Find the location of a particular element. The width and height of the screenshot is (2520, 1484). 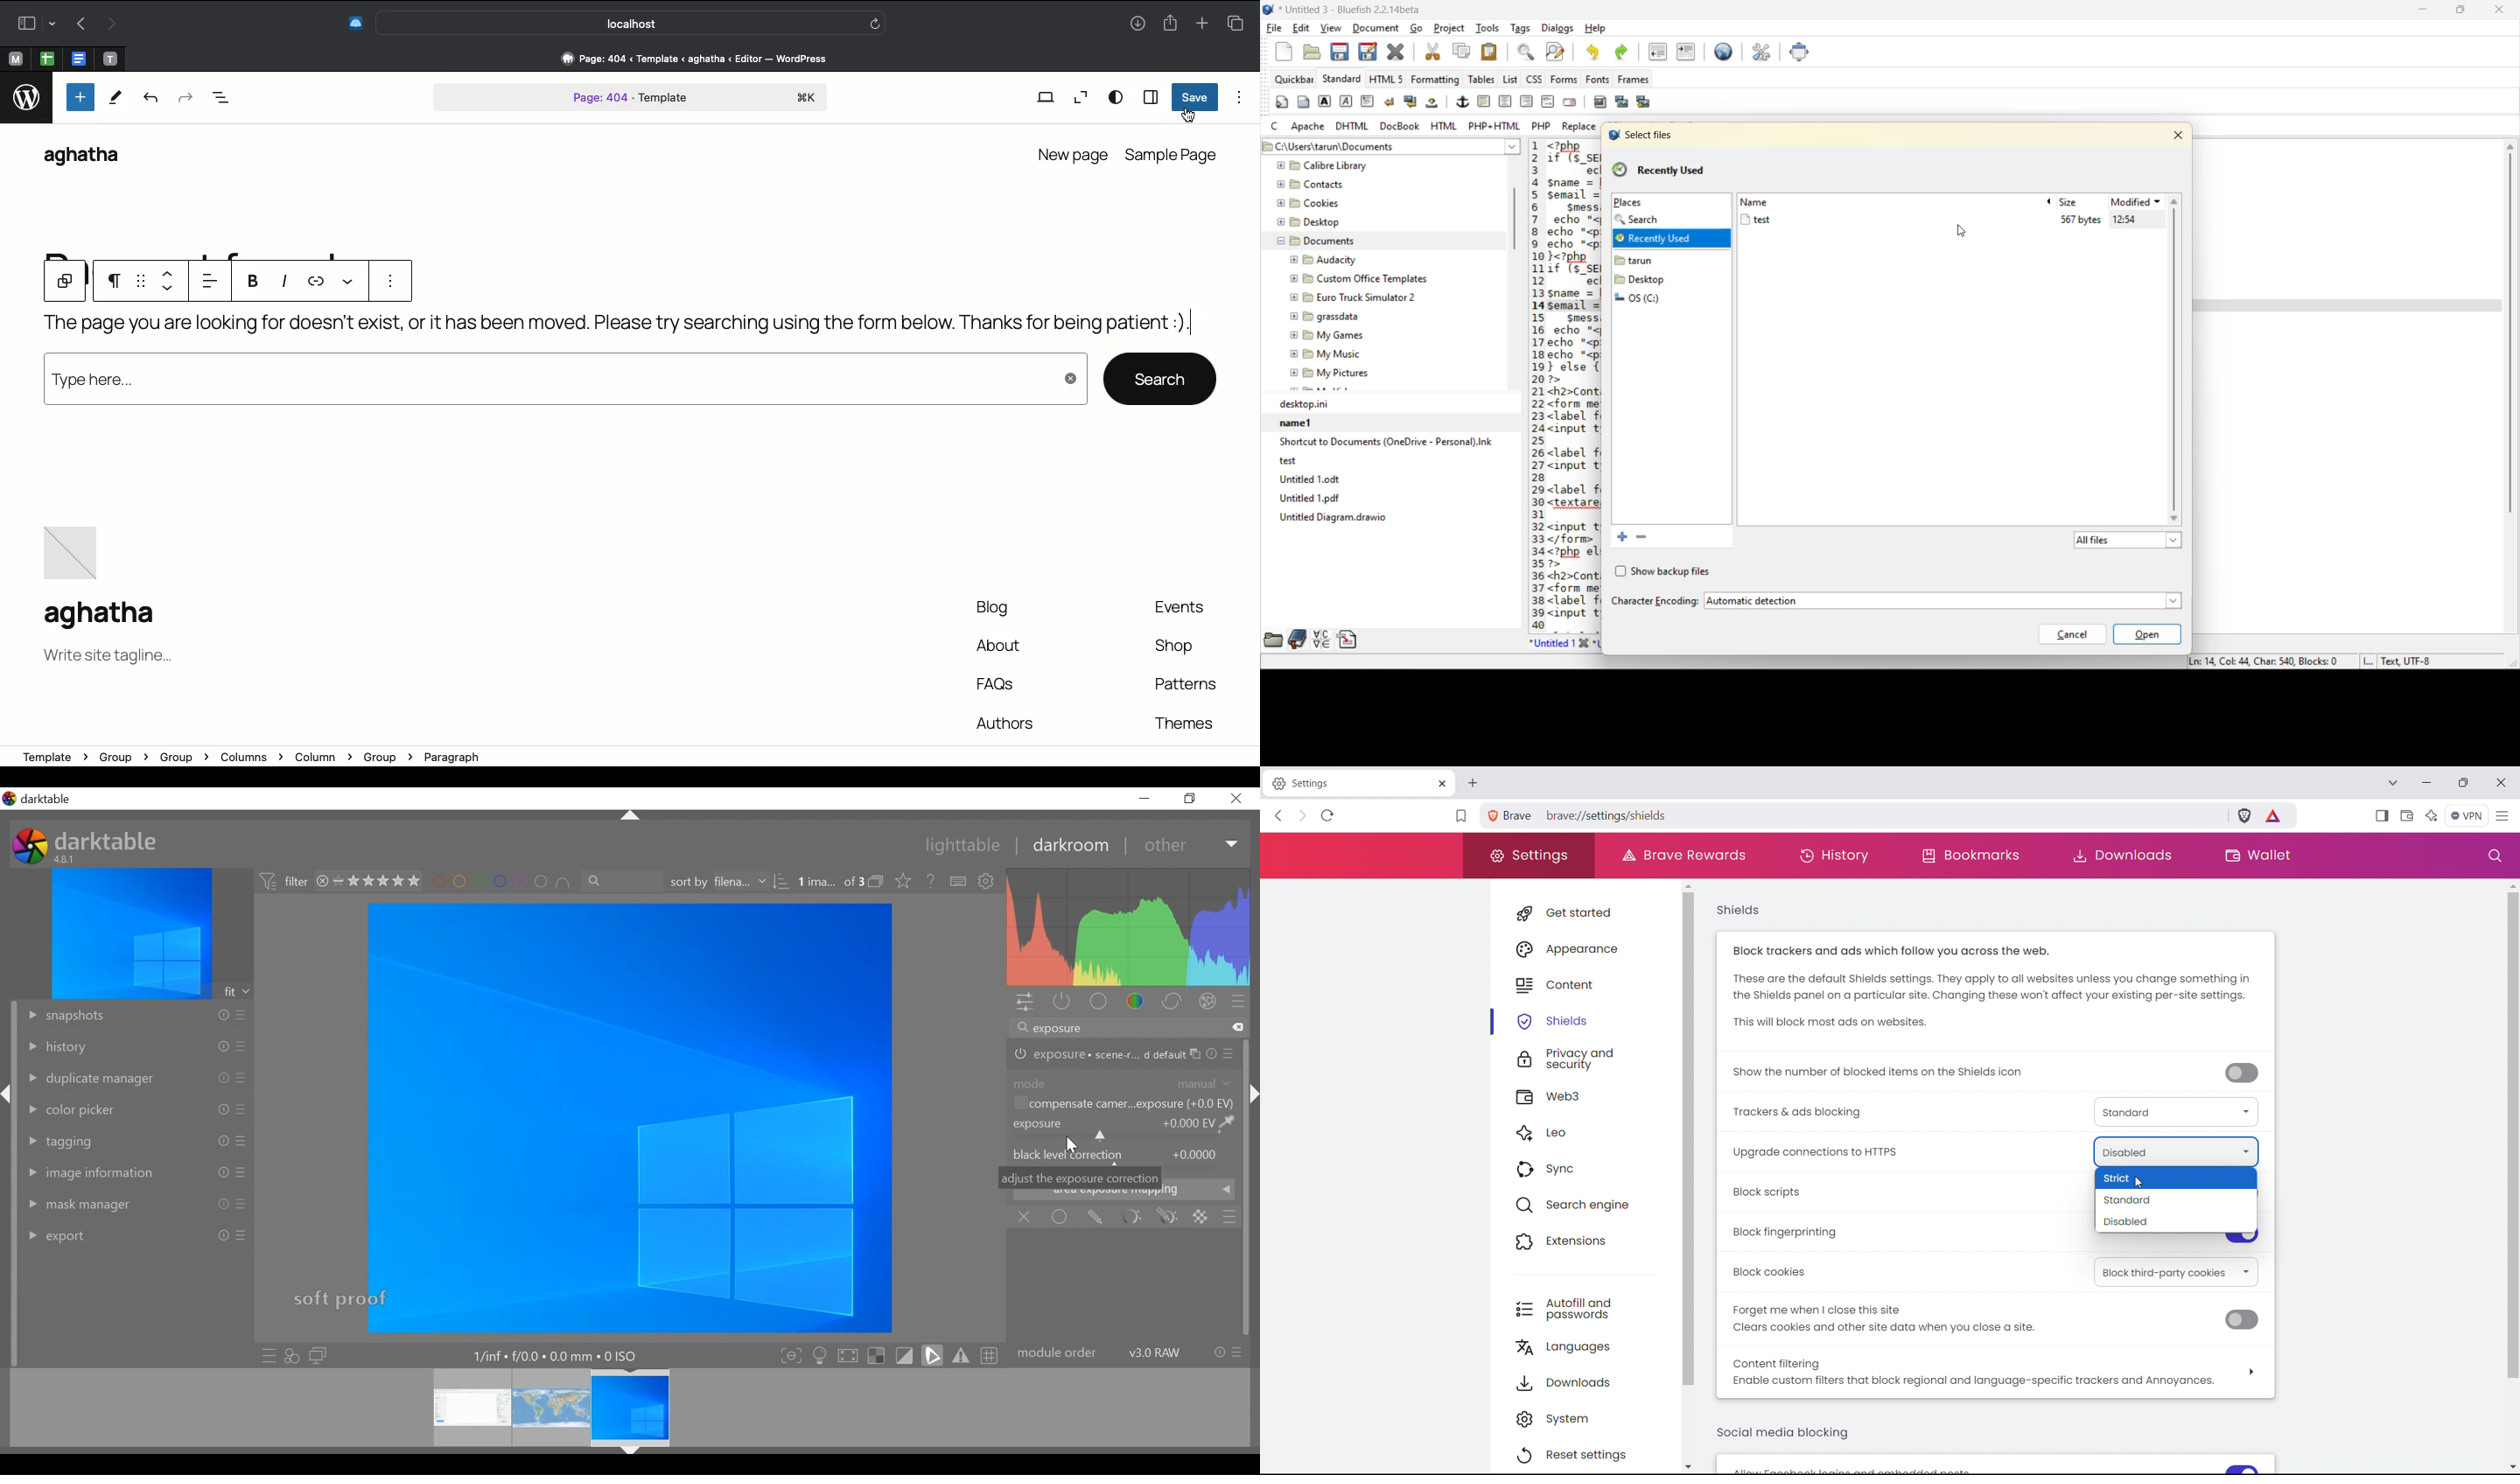

file browser is located at coordinates (1272, 640).